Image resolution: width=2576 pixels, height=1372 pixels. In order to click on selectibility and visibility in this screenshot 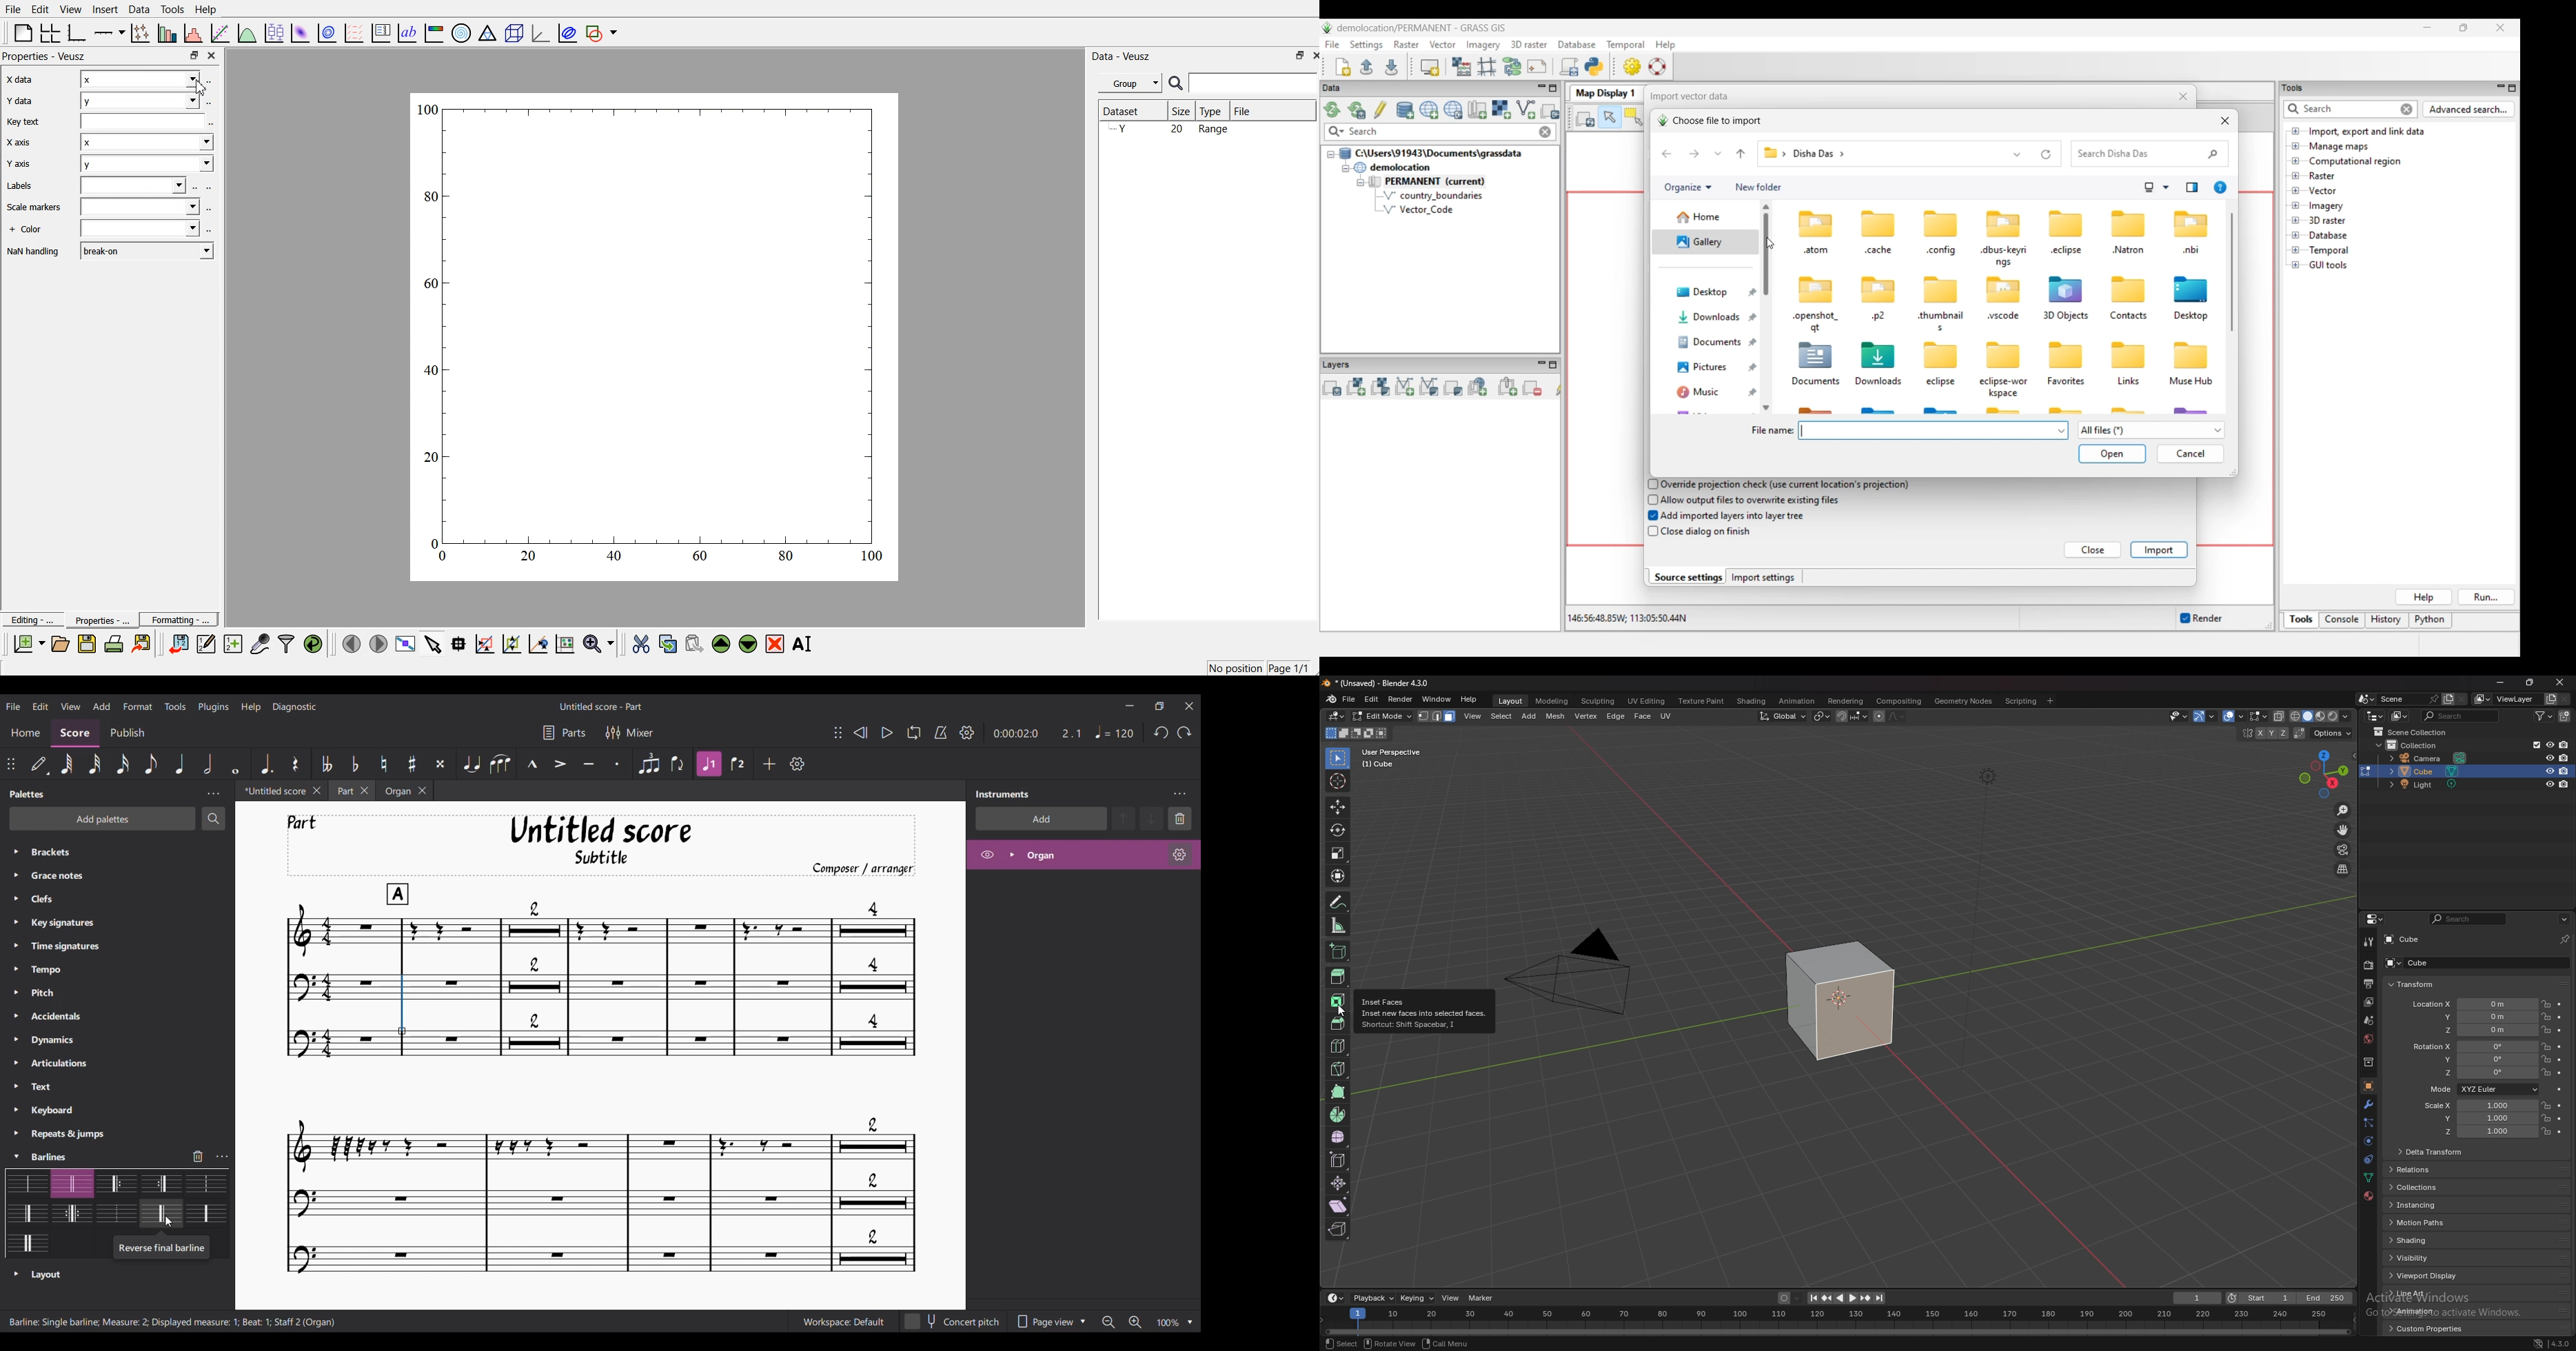, I will do `click(2178, 716)`.